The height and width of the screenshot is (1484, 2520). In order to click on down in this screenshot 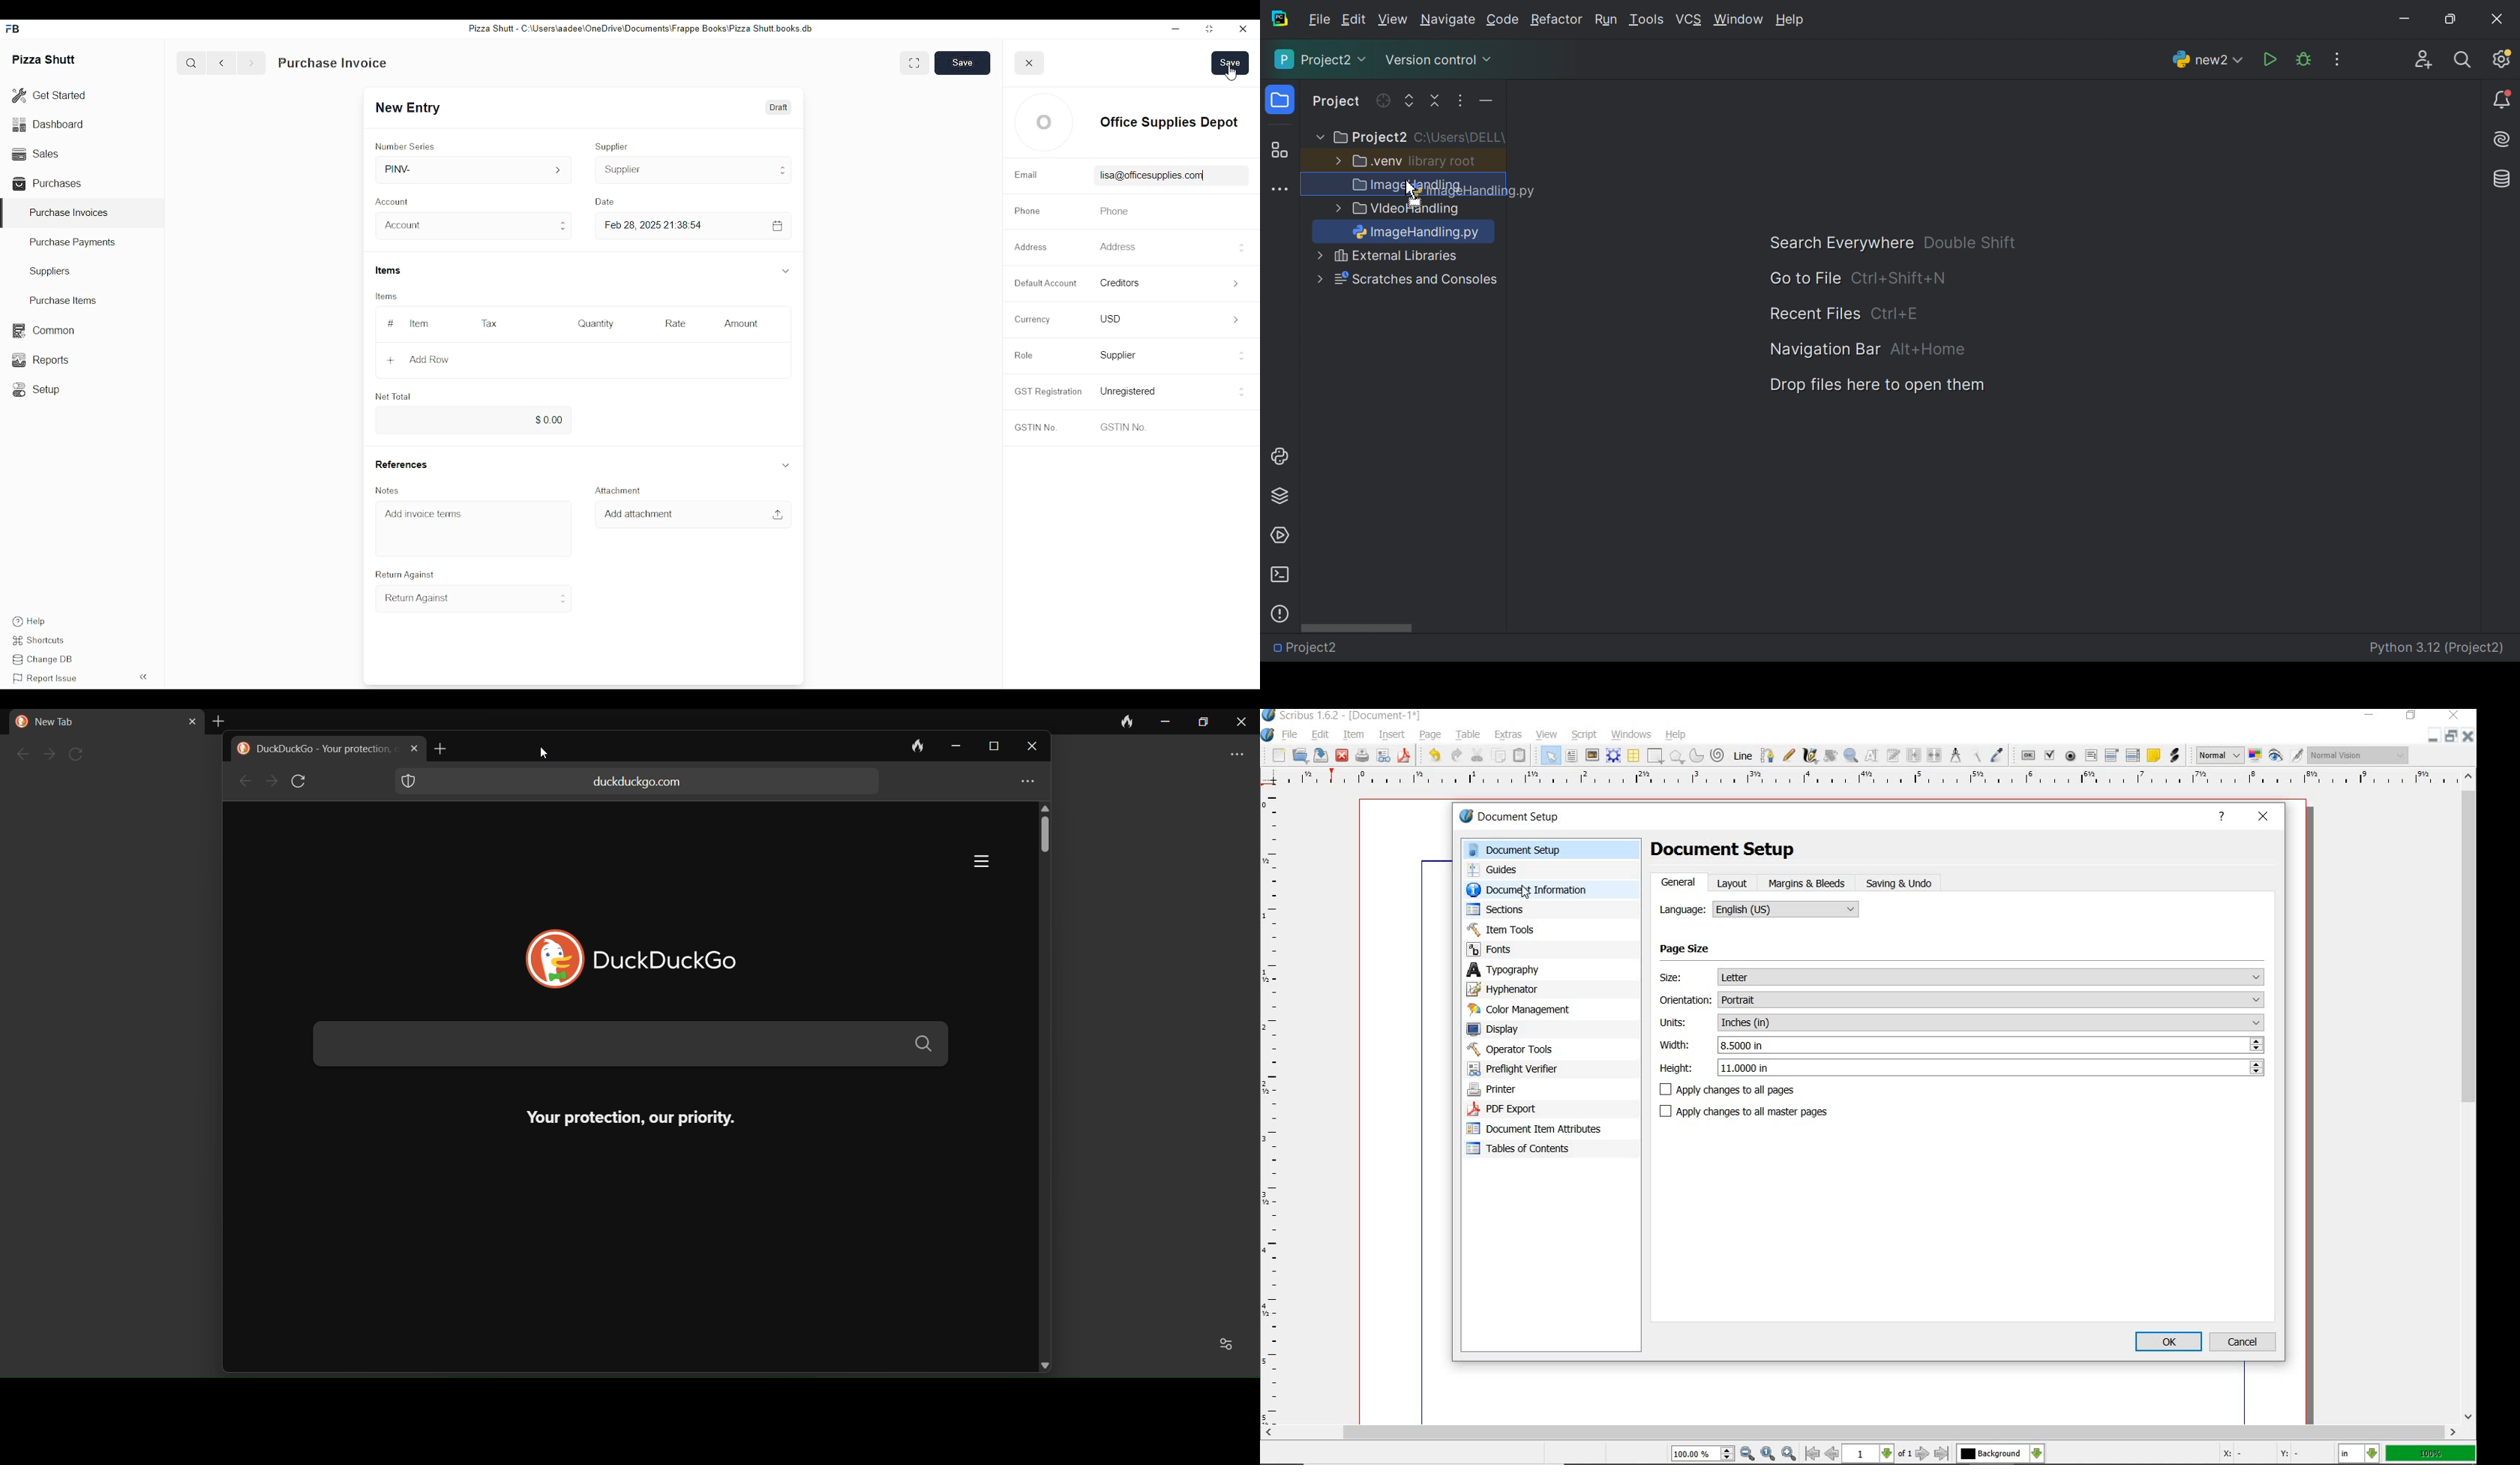, I will do `click(786, 464)`.